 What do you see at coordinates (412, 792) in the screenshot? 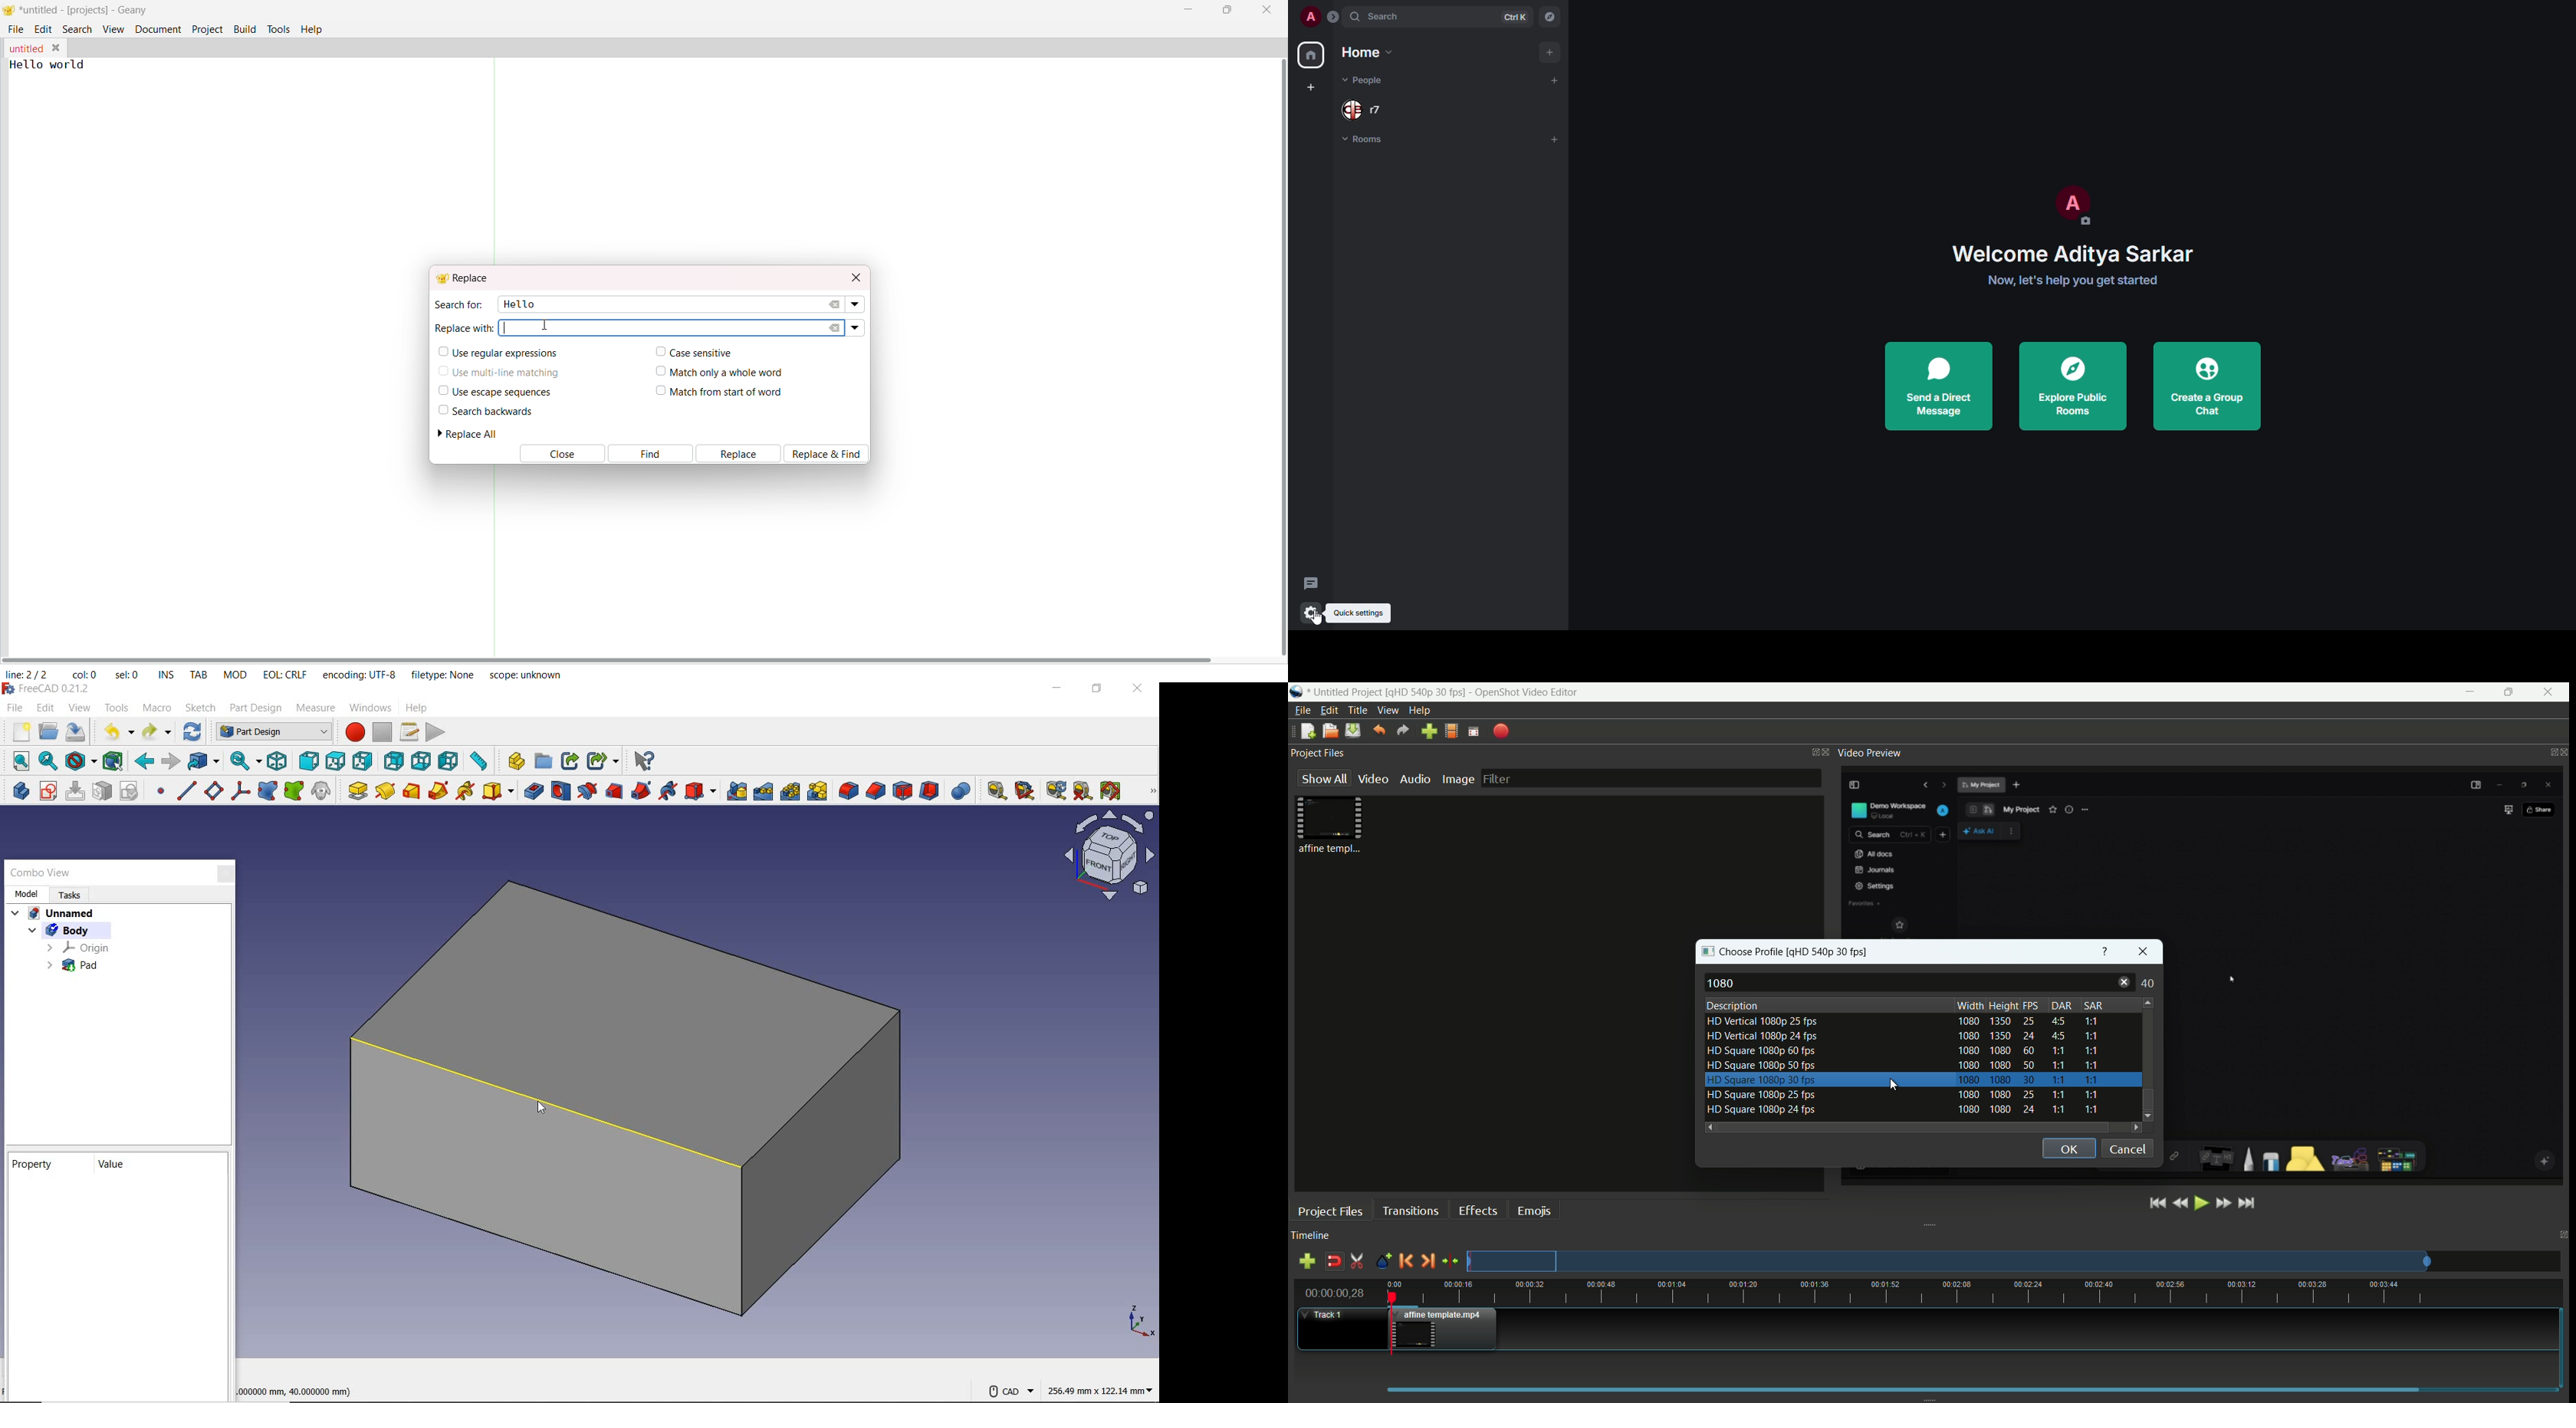
I see `additive loft` at bounding box center [412, 792].